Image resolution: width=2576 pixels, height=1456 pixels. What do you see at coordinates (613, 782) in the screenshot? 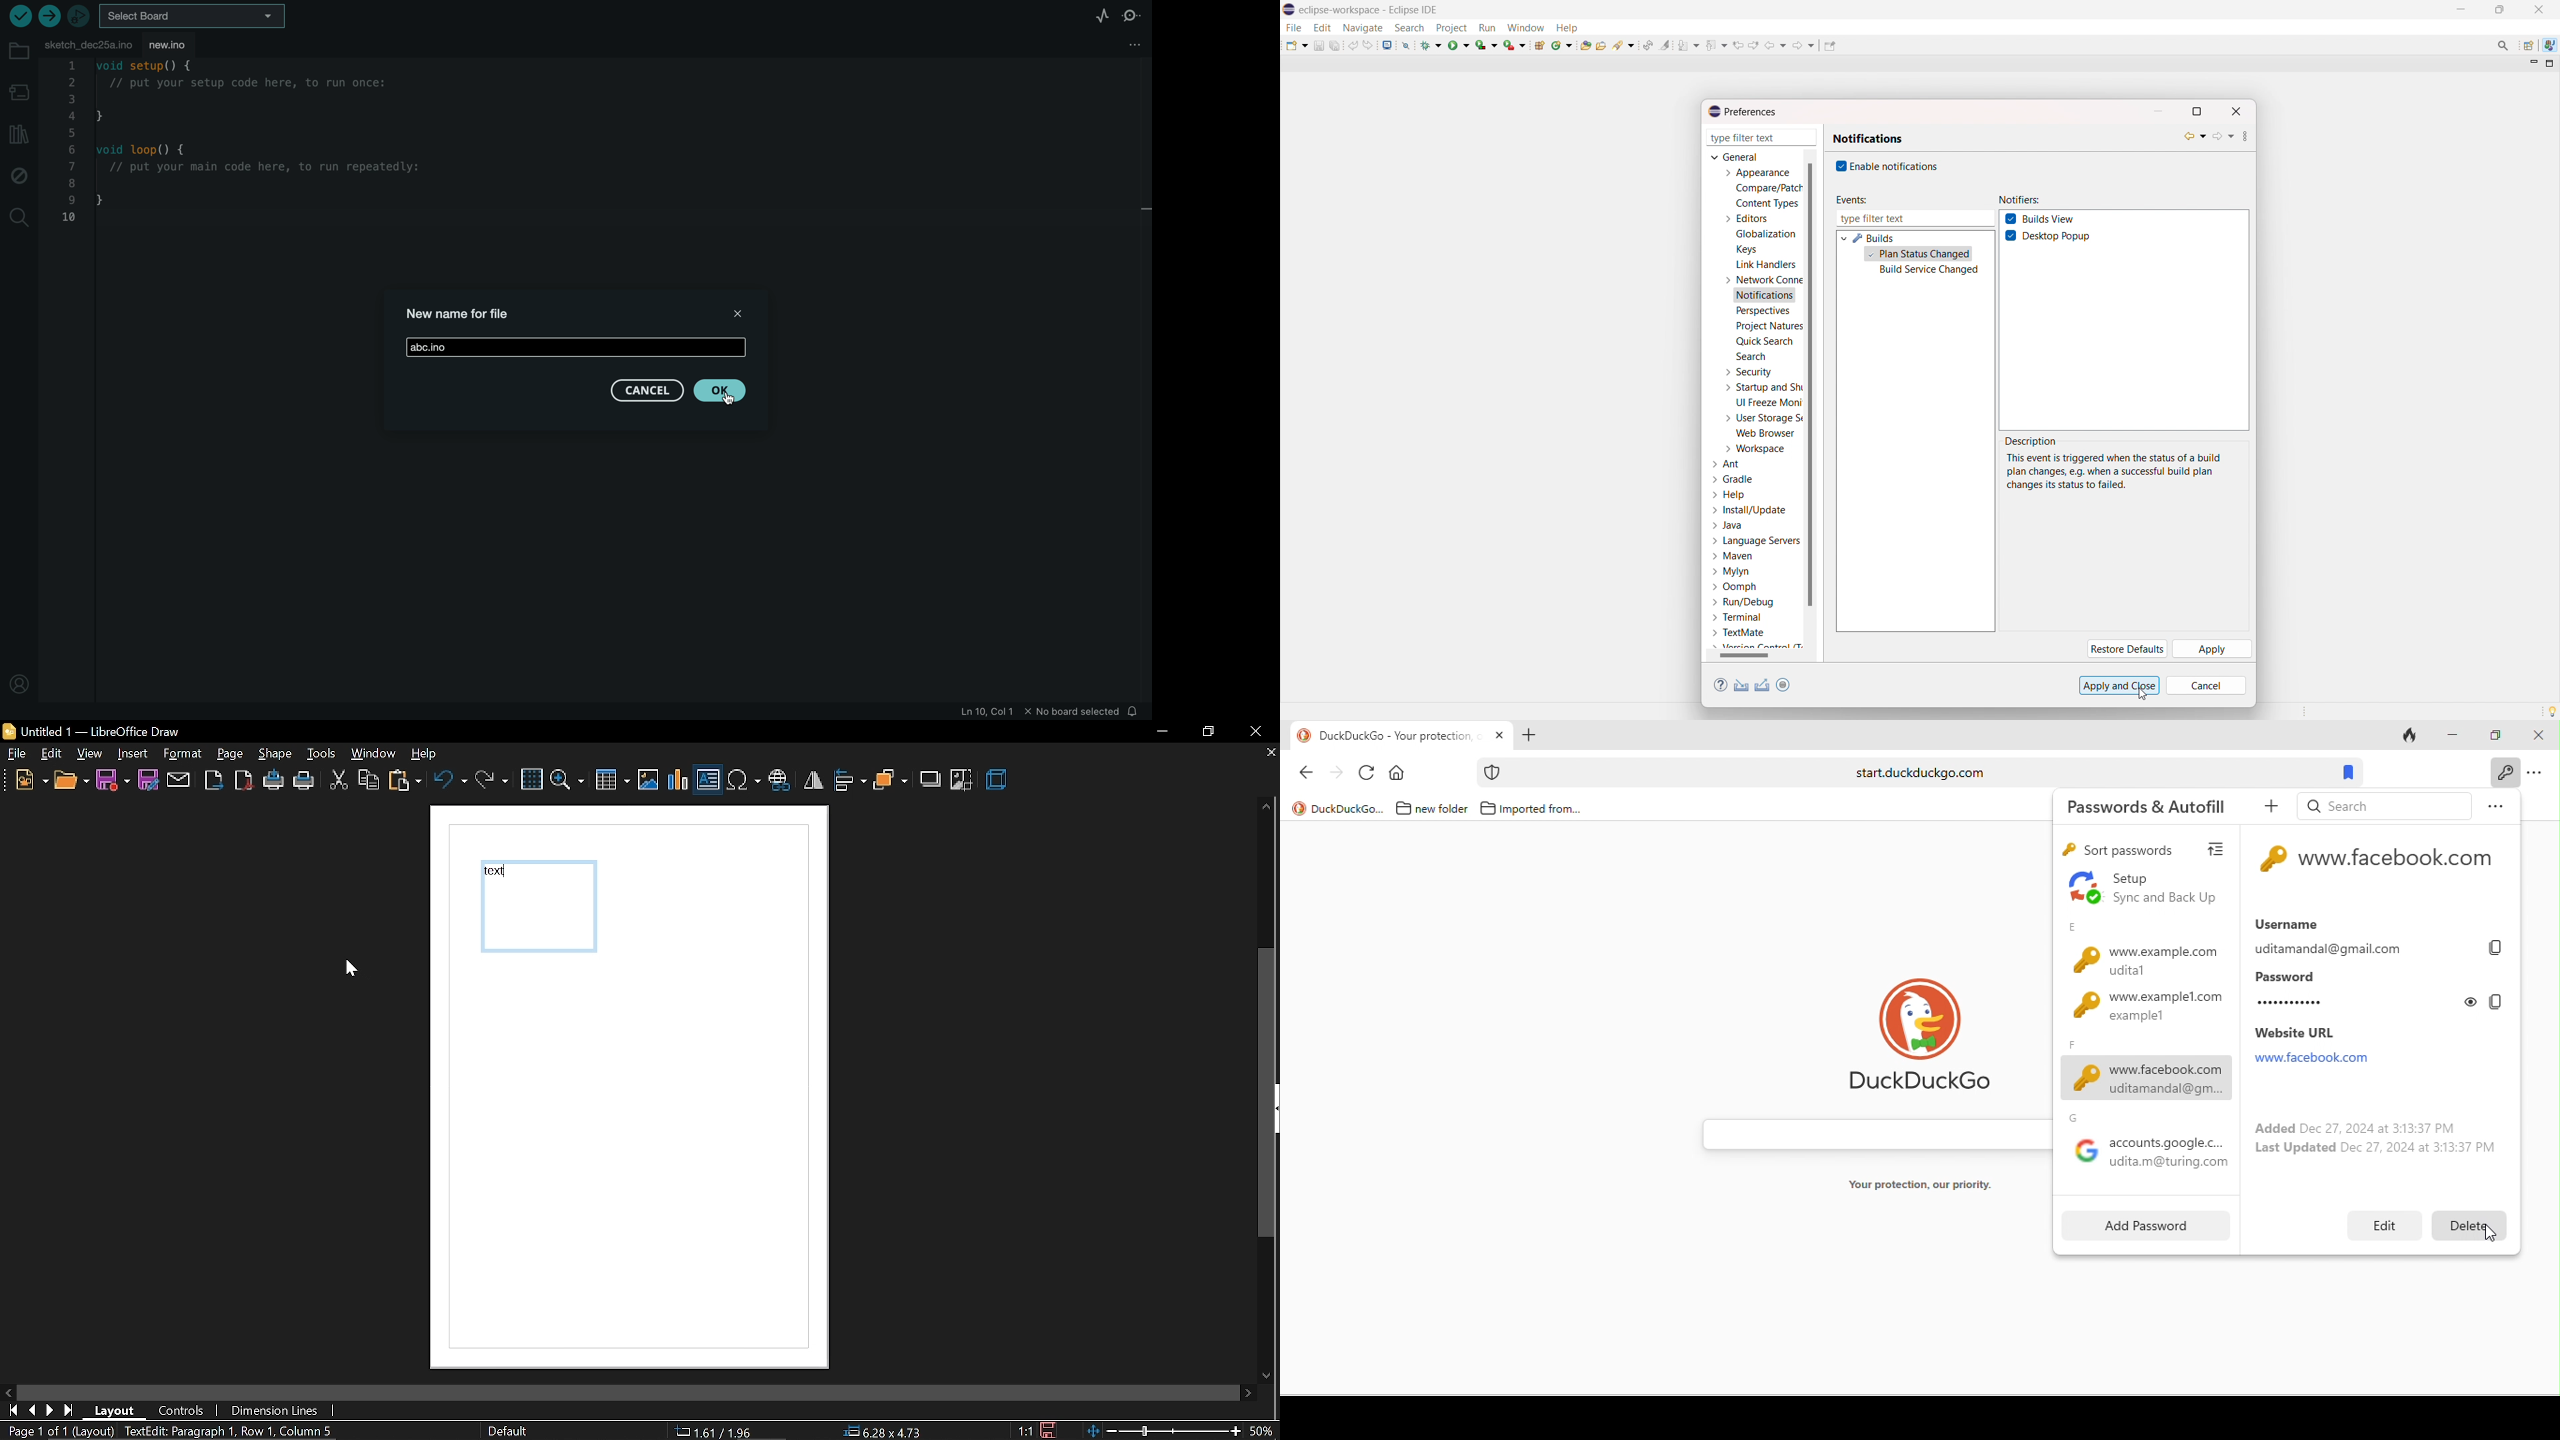
I see `insert table` at bounding box center [613, 782].